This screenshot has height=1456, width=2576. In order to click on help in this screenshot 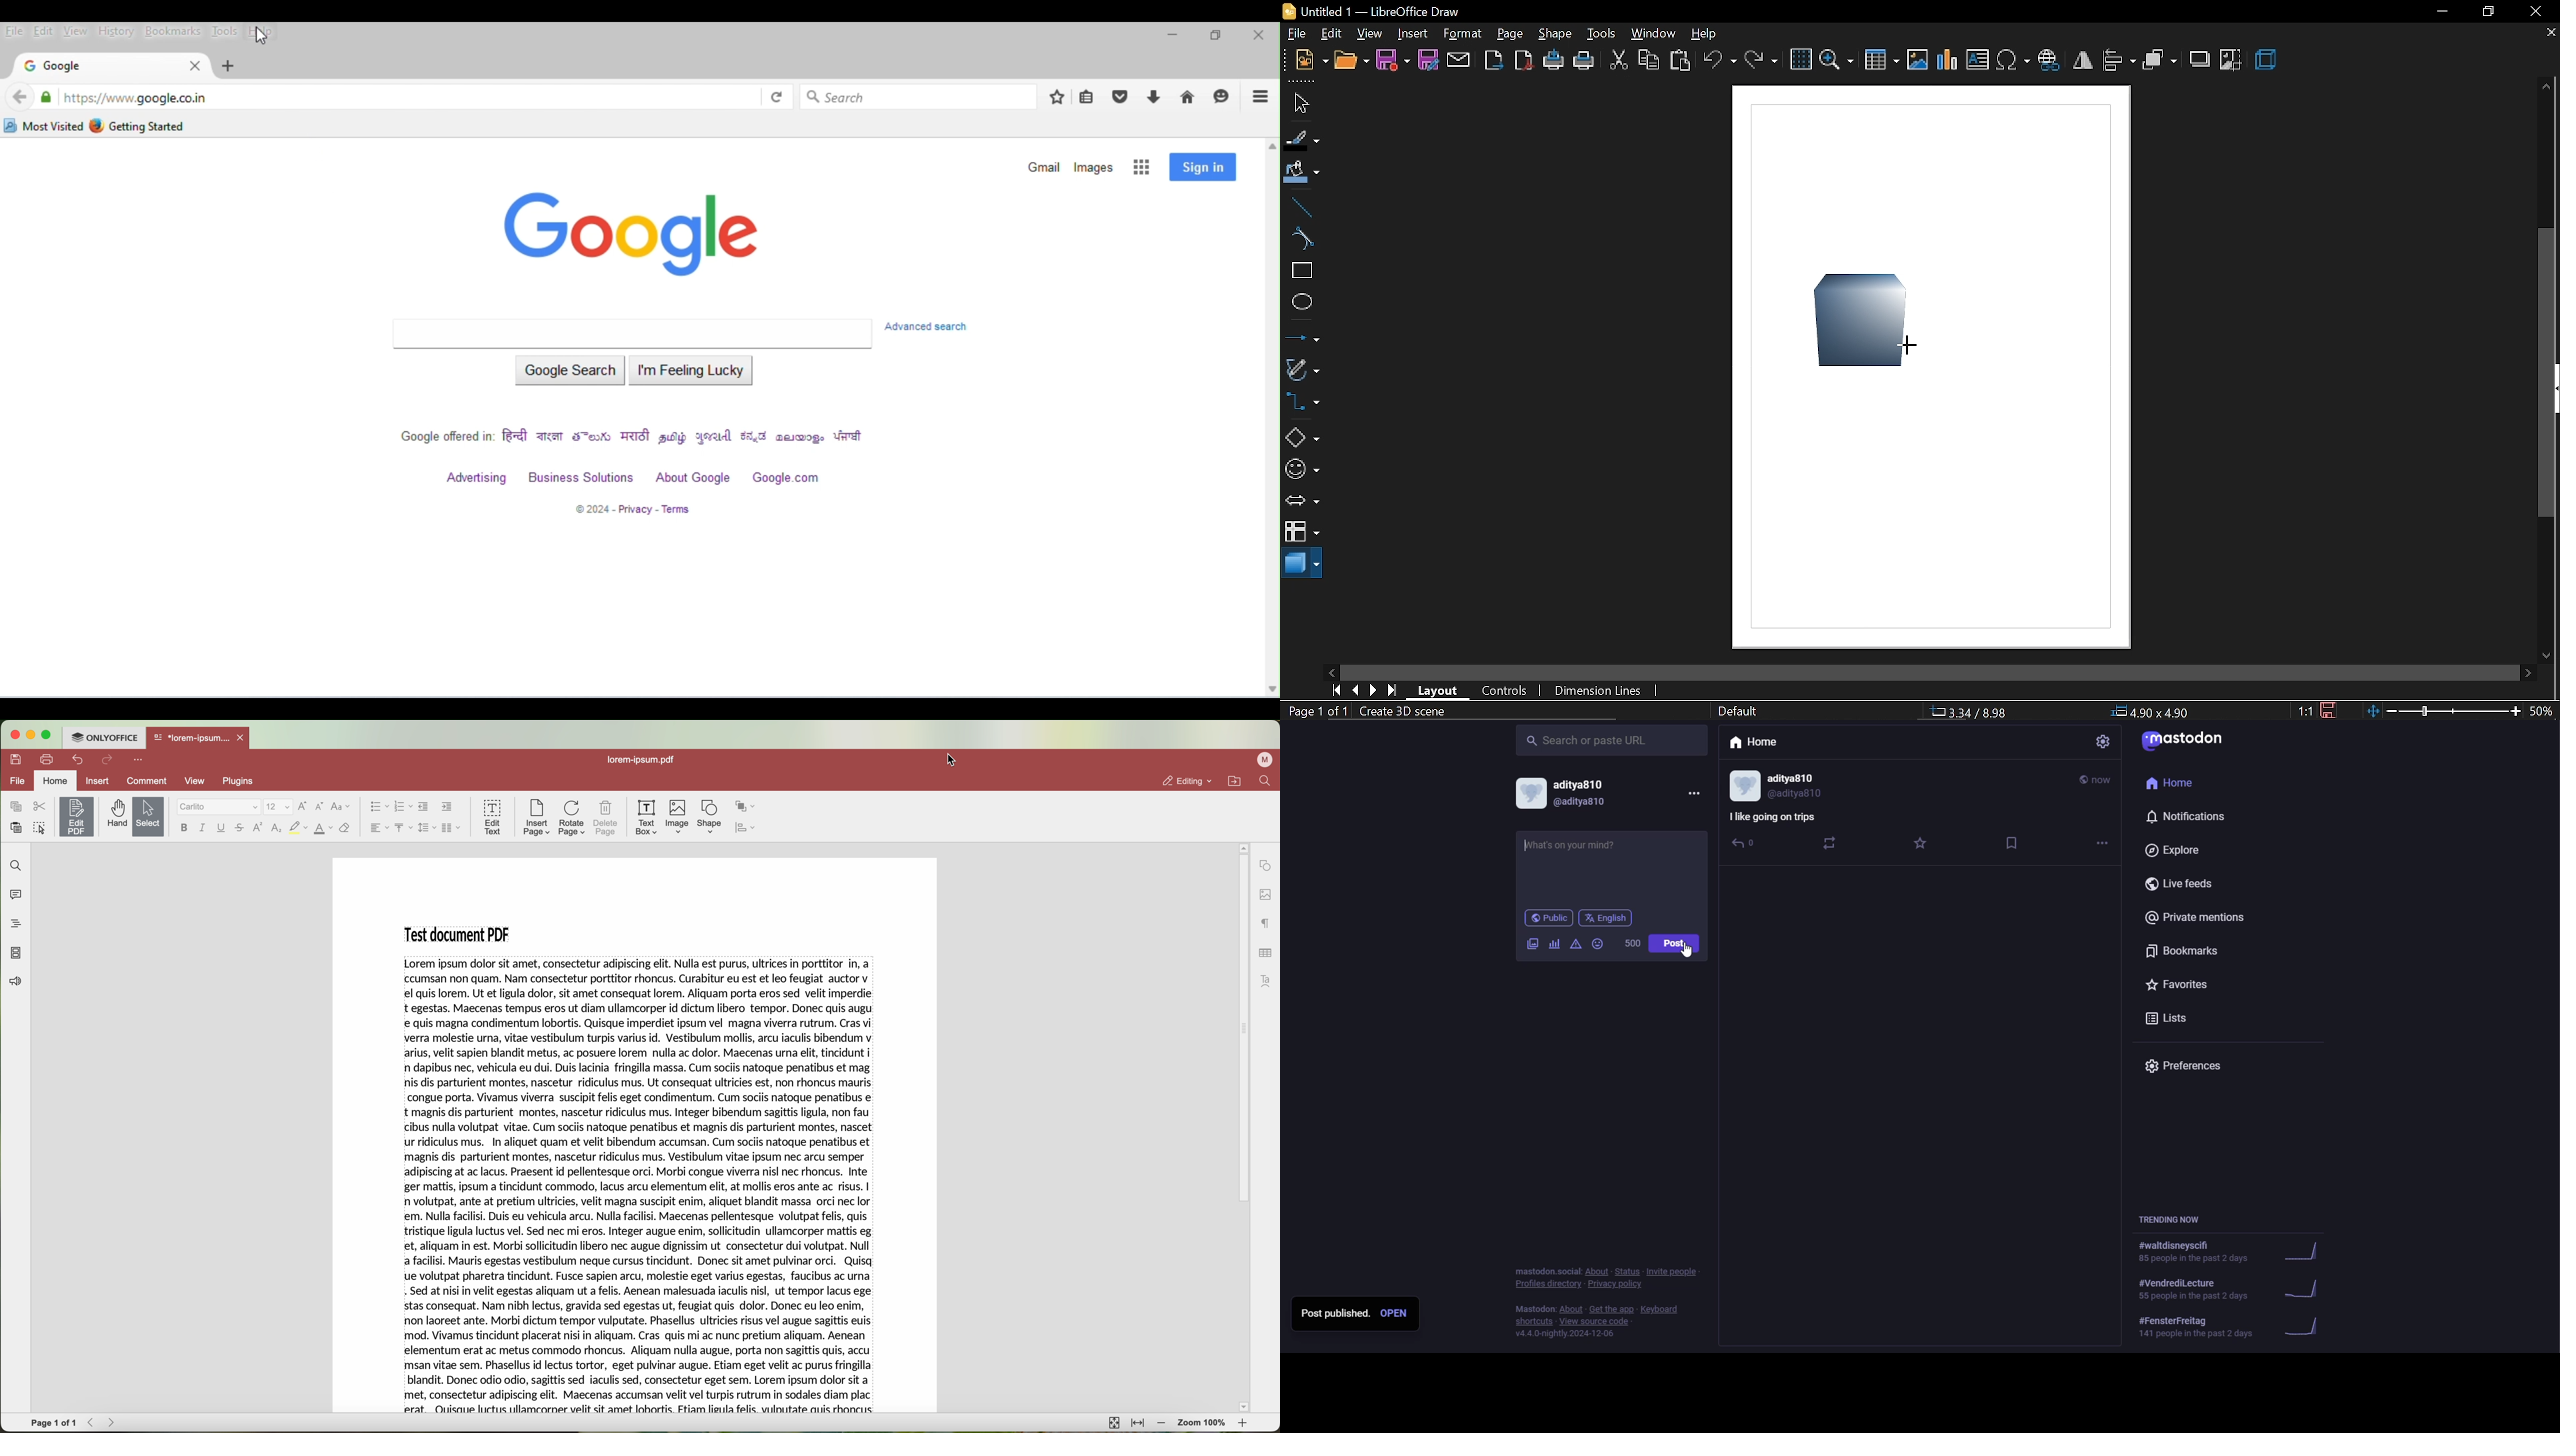, I will do `click(265, 33)`.